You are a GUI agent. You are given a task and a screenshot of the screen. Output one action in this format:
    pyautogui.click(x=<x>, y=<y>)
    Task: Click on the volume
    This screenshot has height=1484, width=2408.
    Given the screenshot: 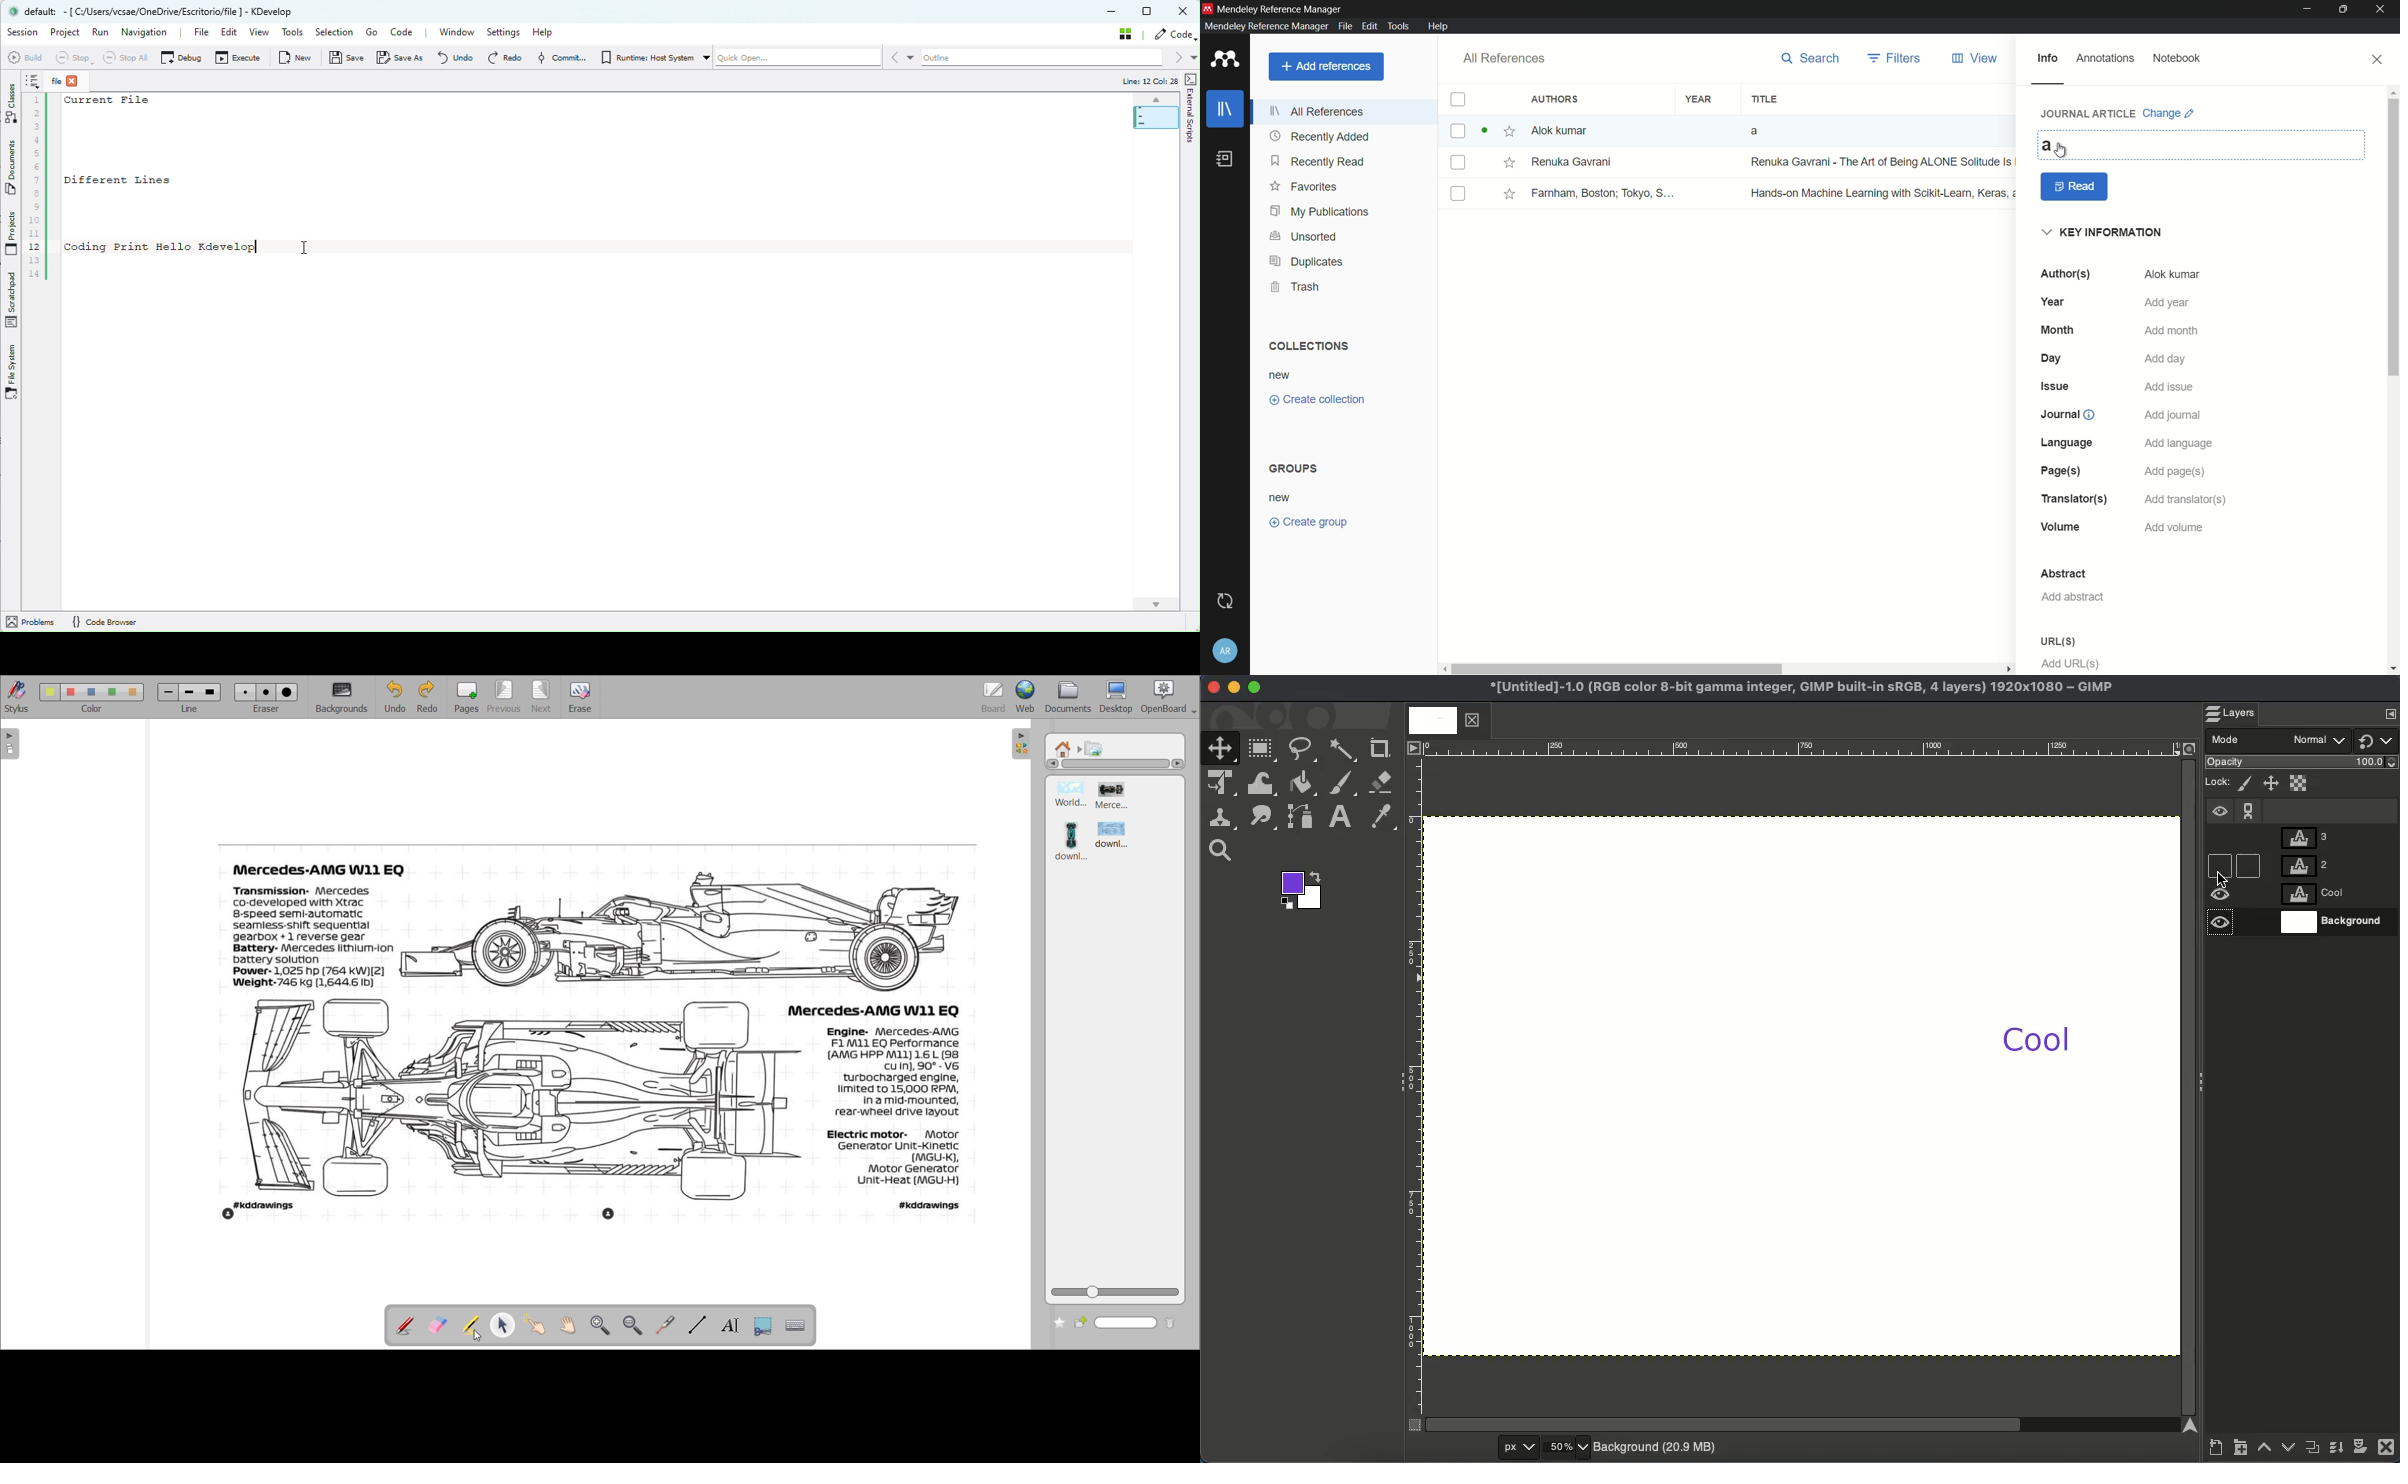 What is the action you would take?
    pyautogui.click(x=2061, y=528)
    